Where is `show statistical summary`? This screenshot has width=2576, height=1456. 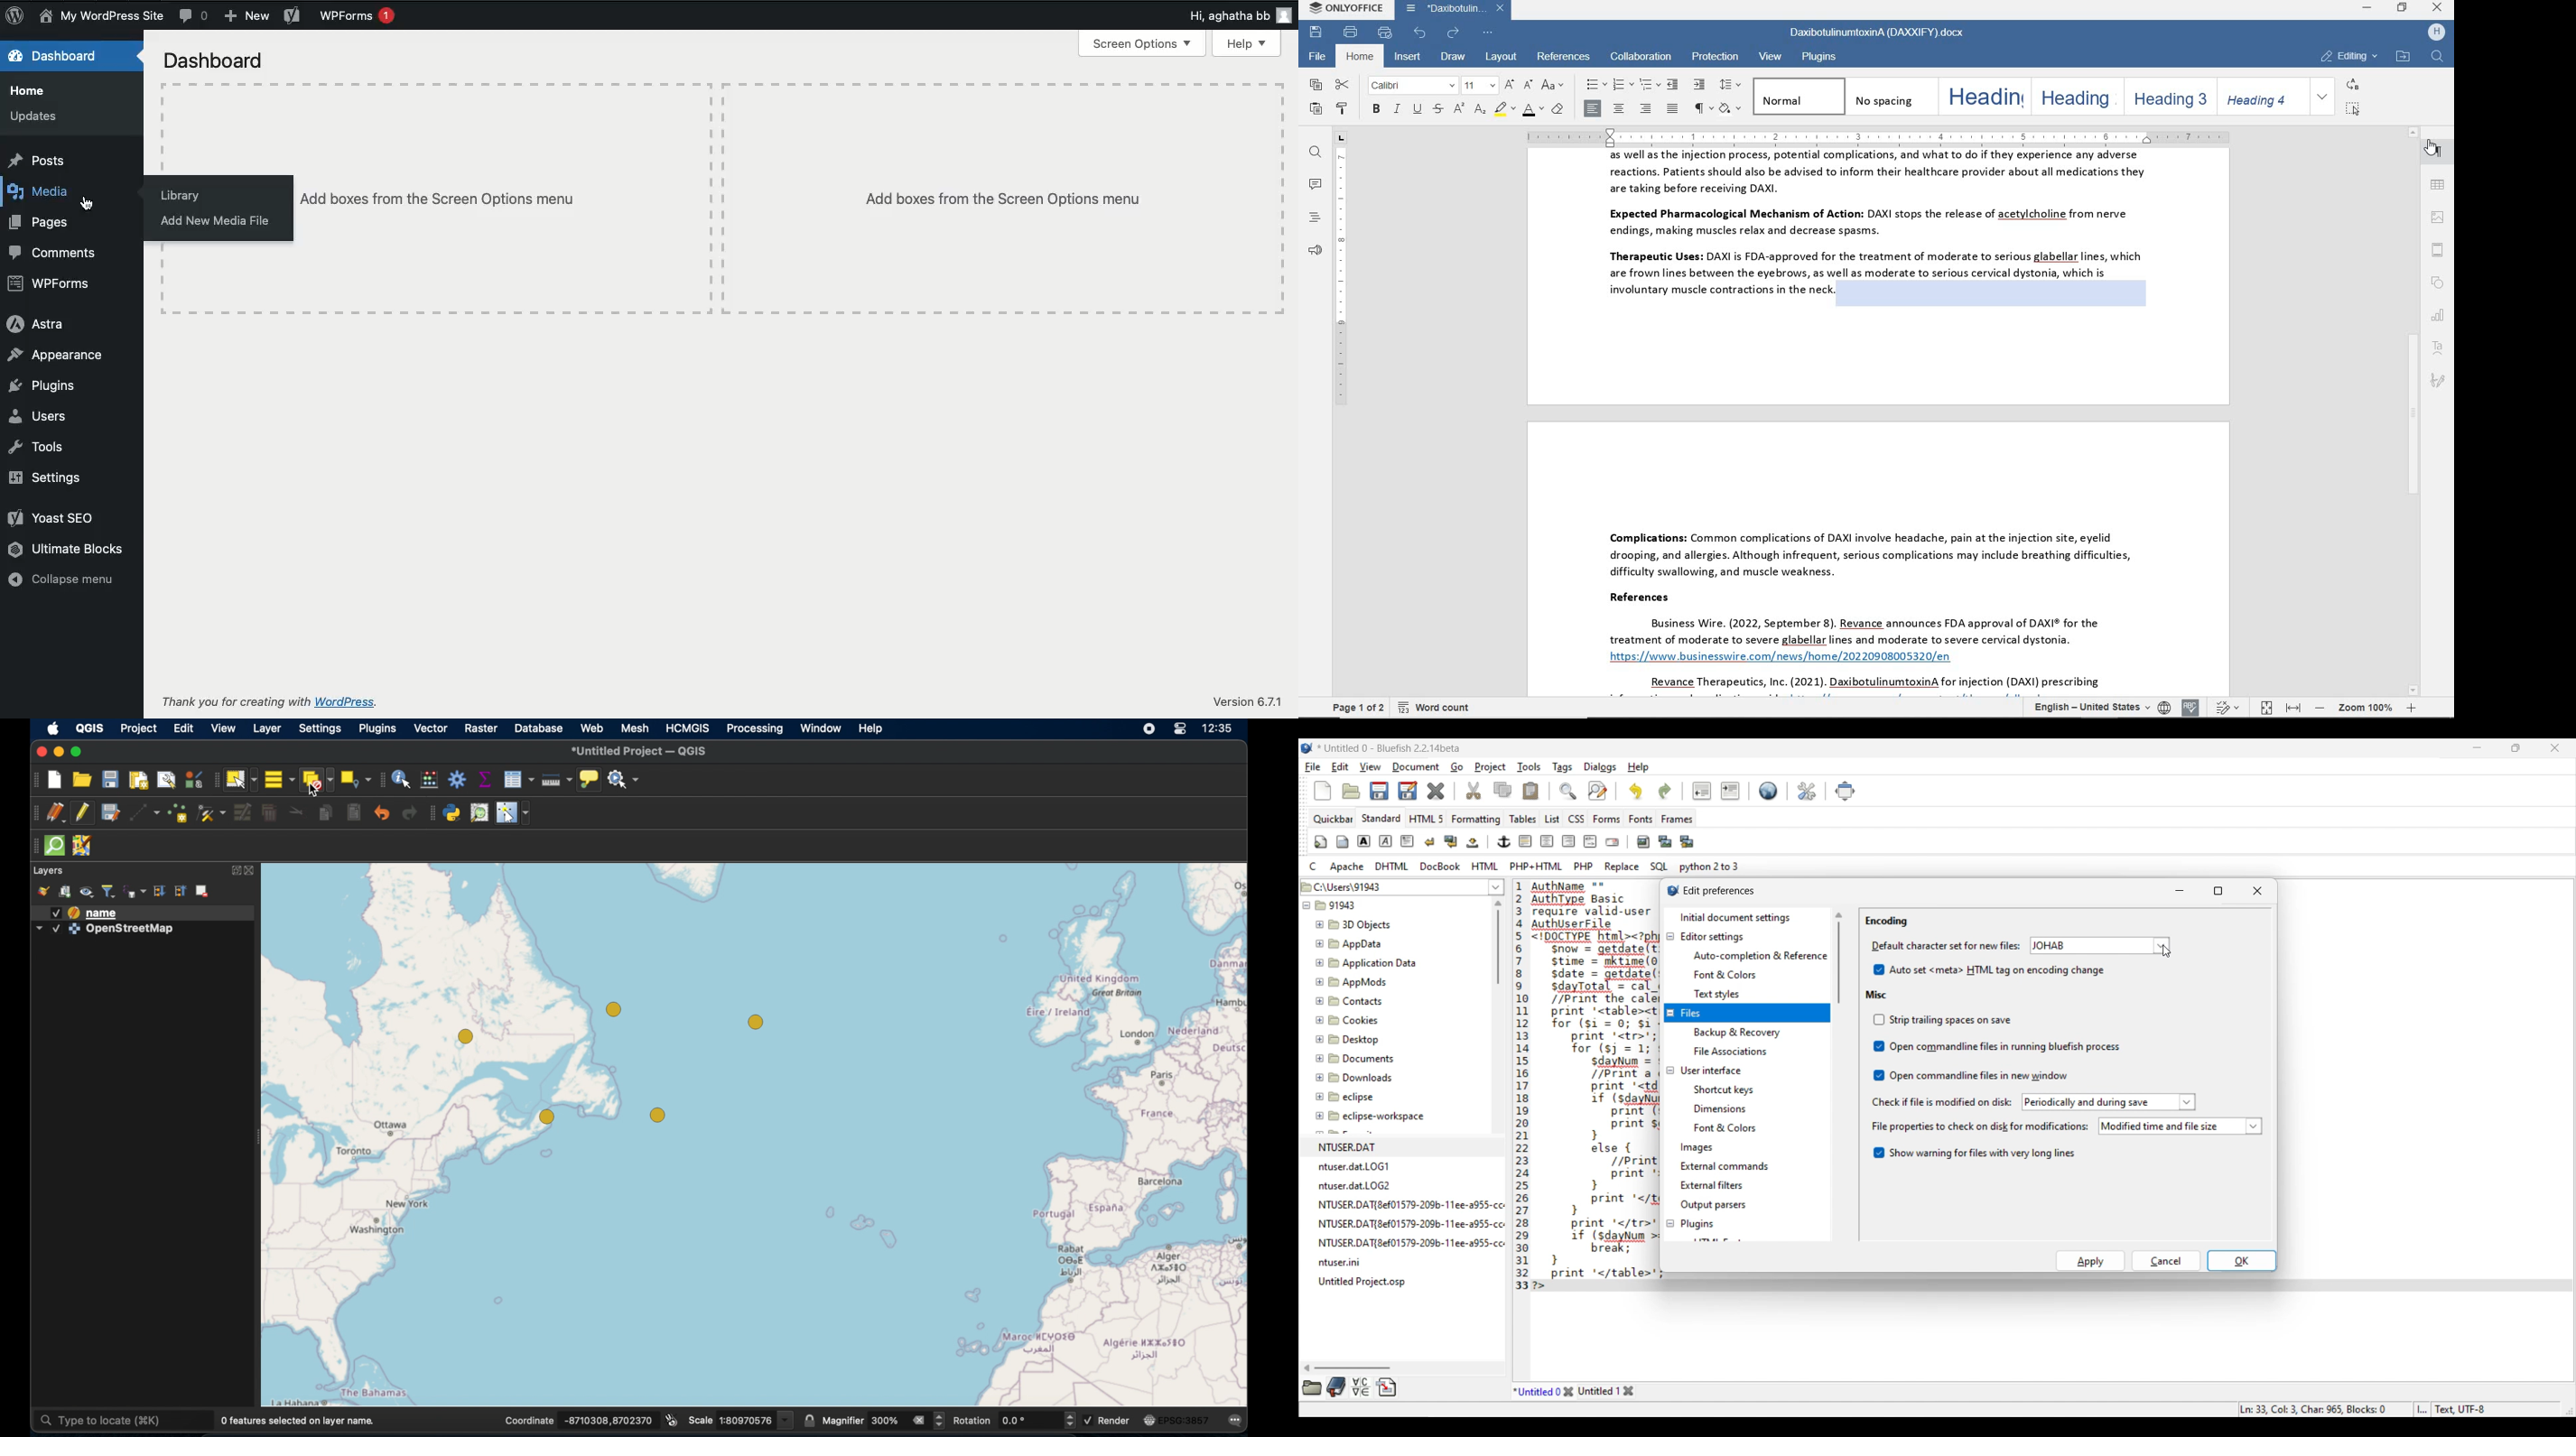 show statistical summary is located at coordinates (484, 779).